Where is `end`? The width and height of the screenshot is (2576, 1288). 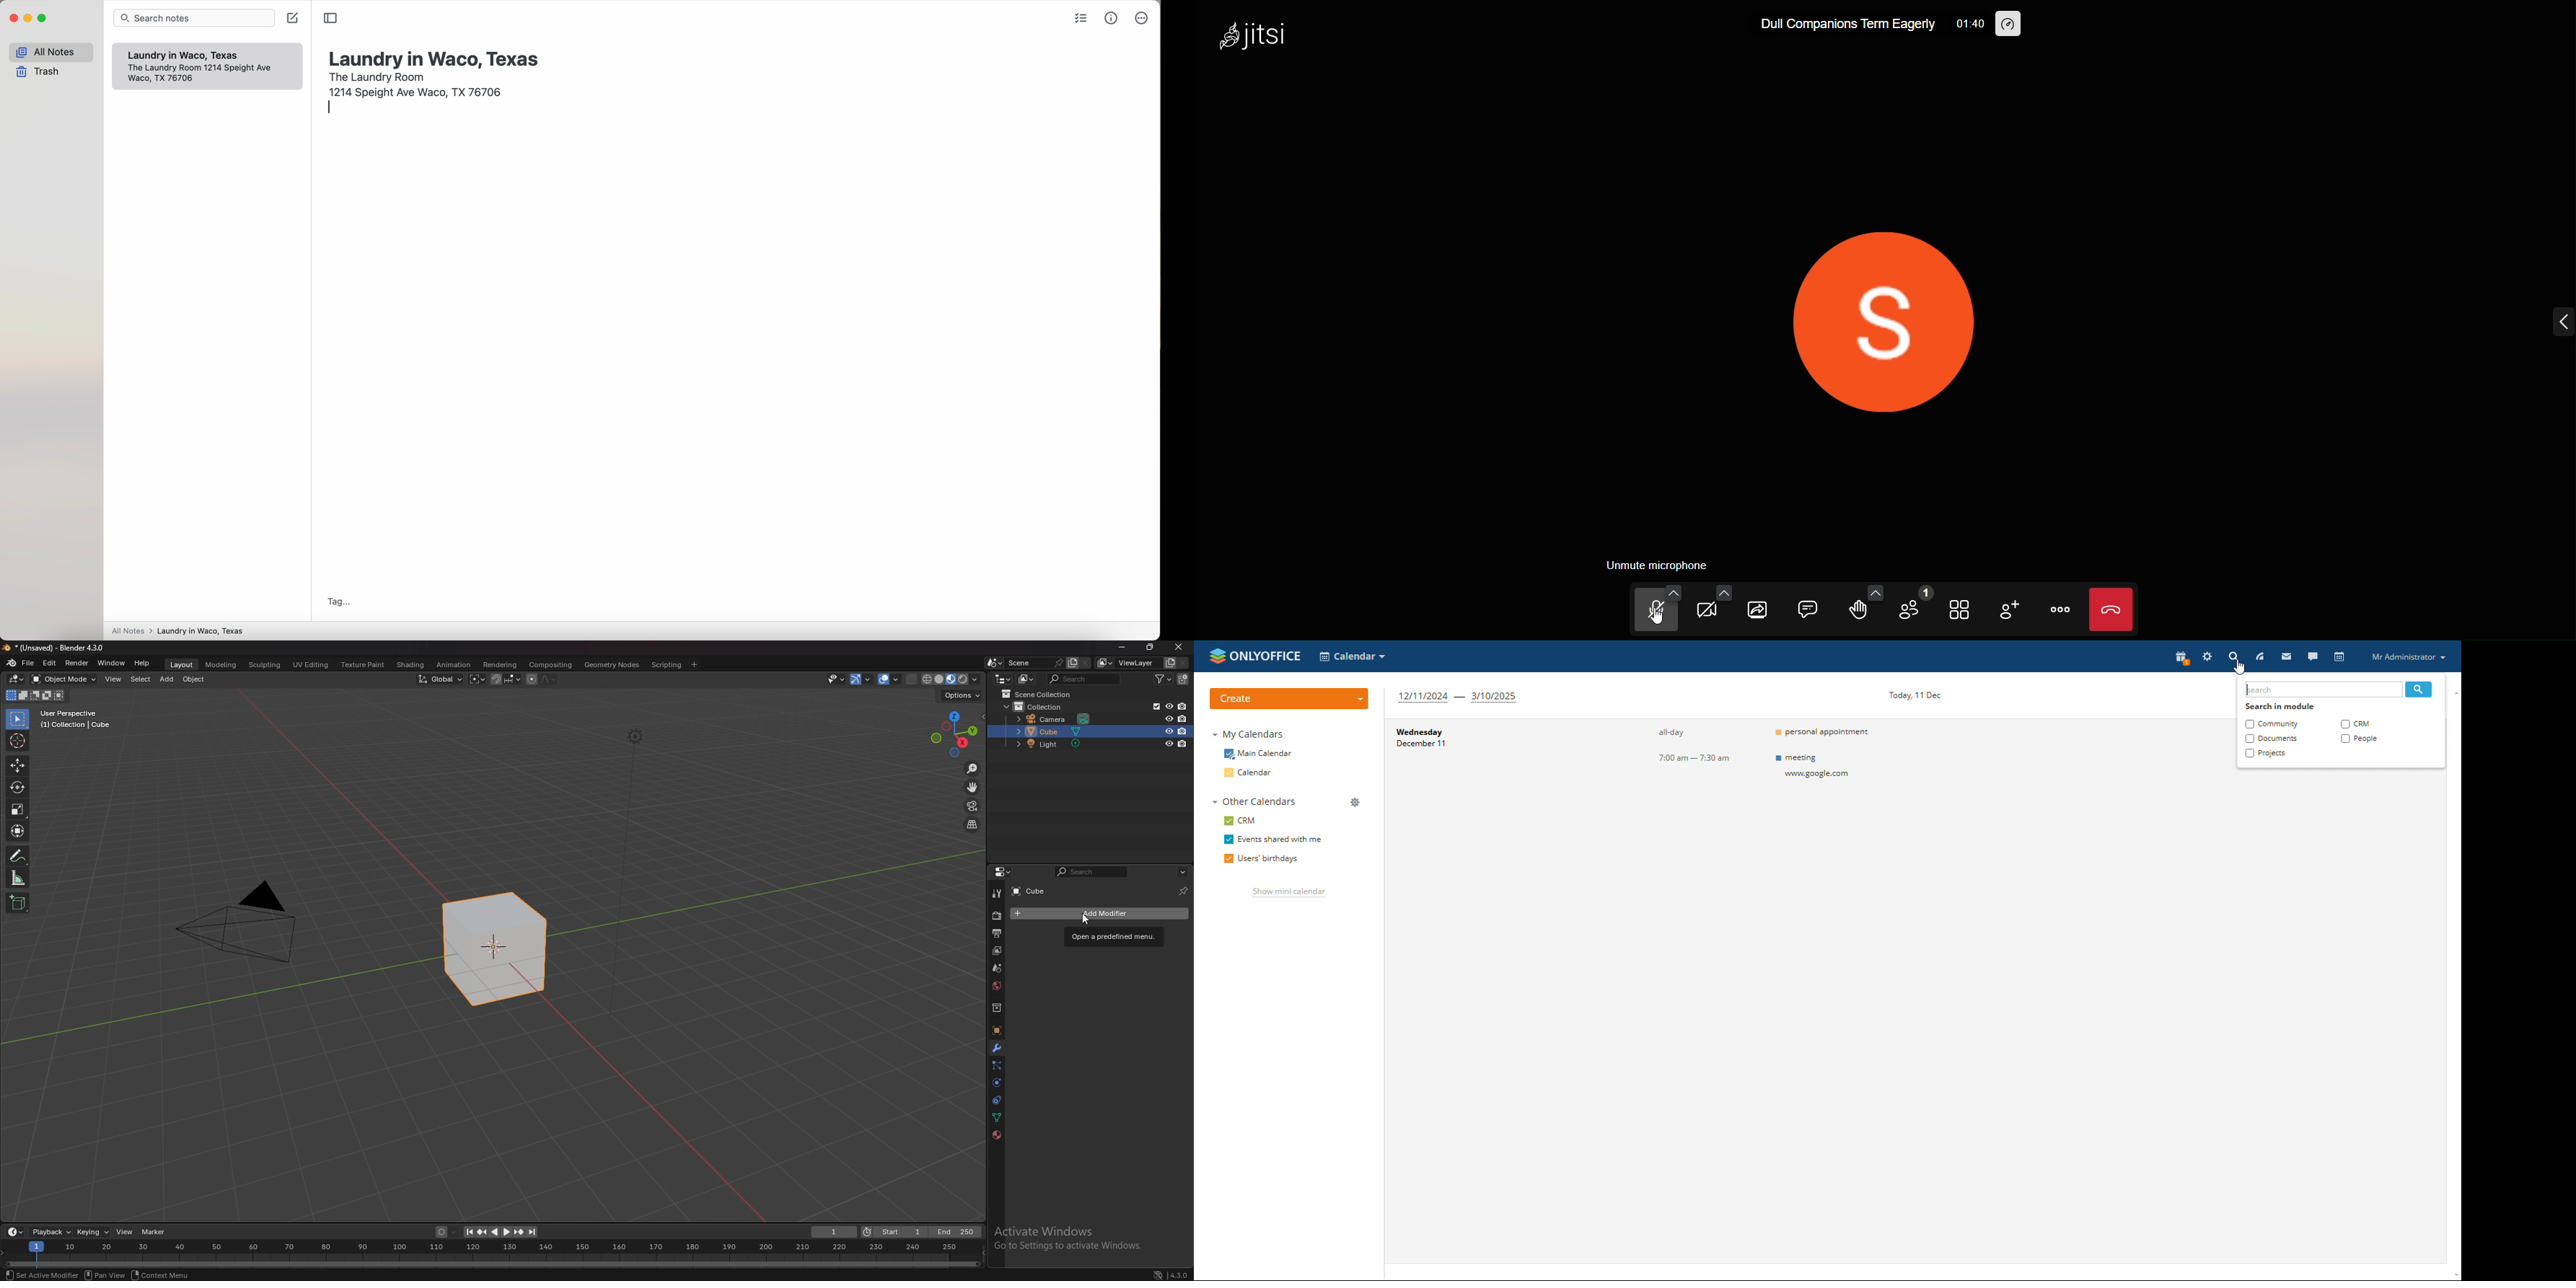
end is located at coordinates (957, 1231).